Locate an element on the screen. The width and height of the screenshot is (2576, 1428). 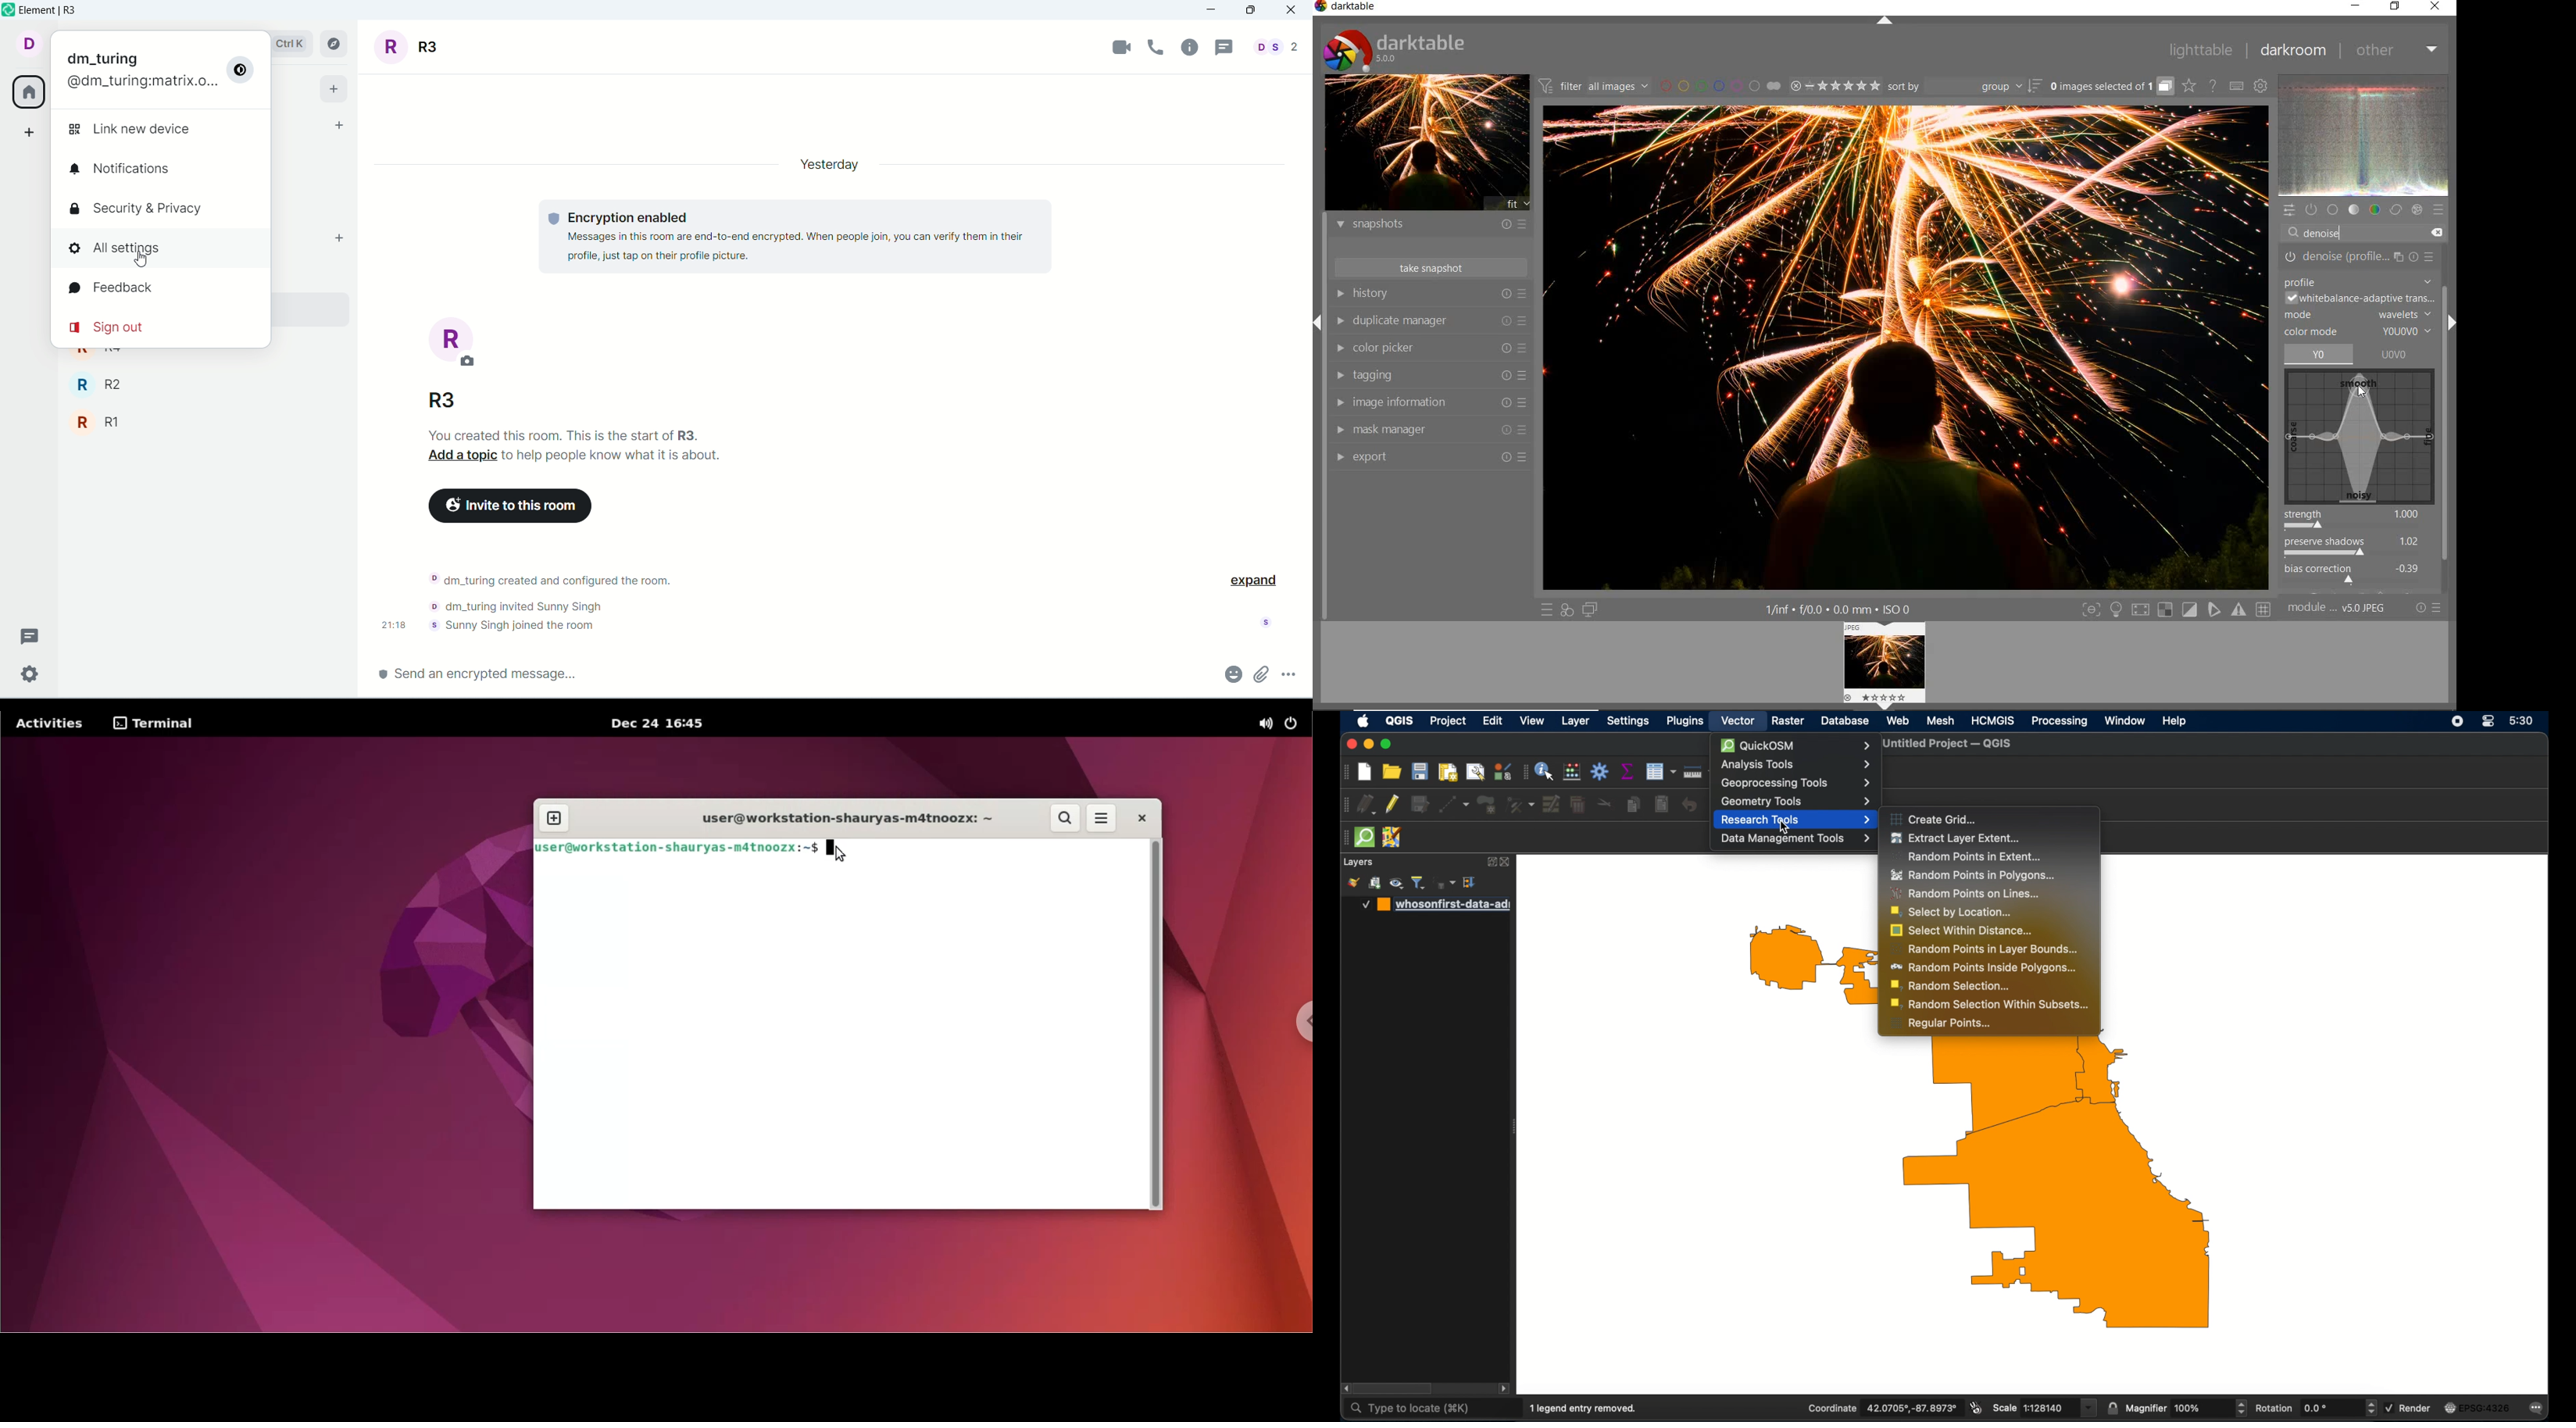
Preview image is located at coordinates (1896, 663).